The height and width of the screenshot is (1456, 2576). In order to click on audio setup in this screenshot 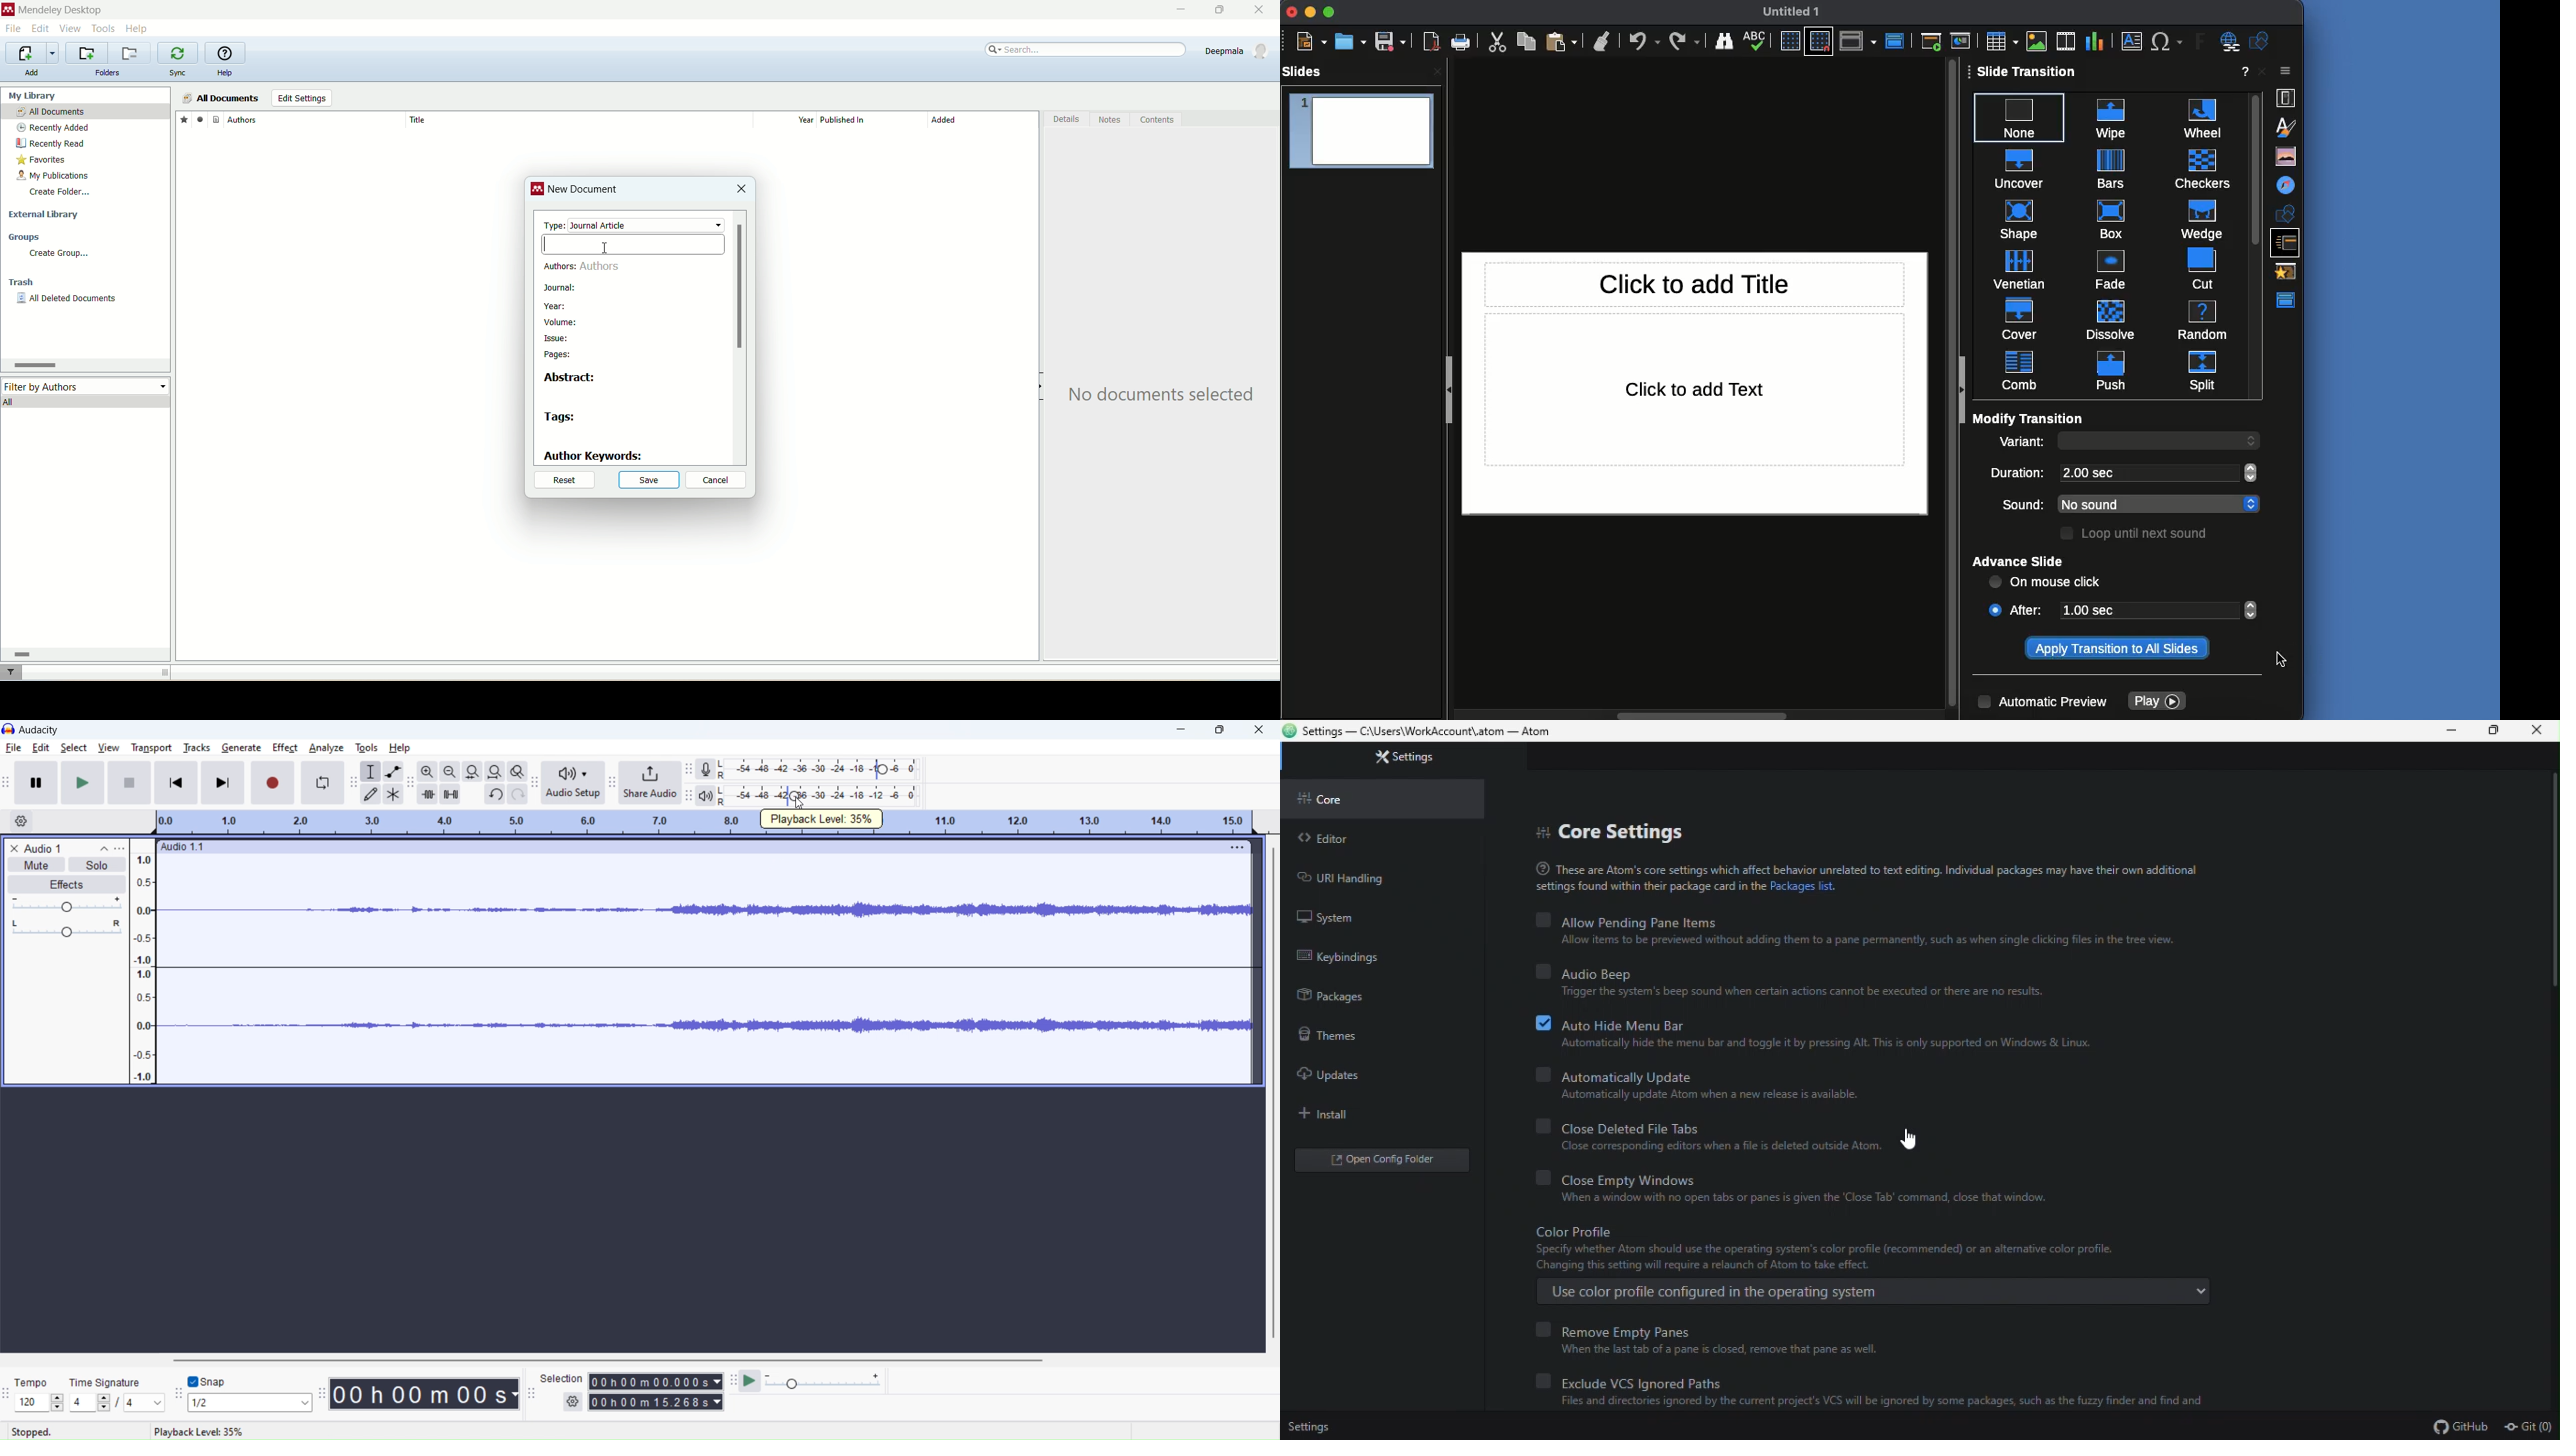, I will do `click(573, 783)`.